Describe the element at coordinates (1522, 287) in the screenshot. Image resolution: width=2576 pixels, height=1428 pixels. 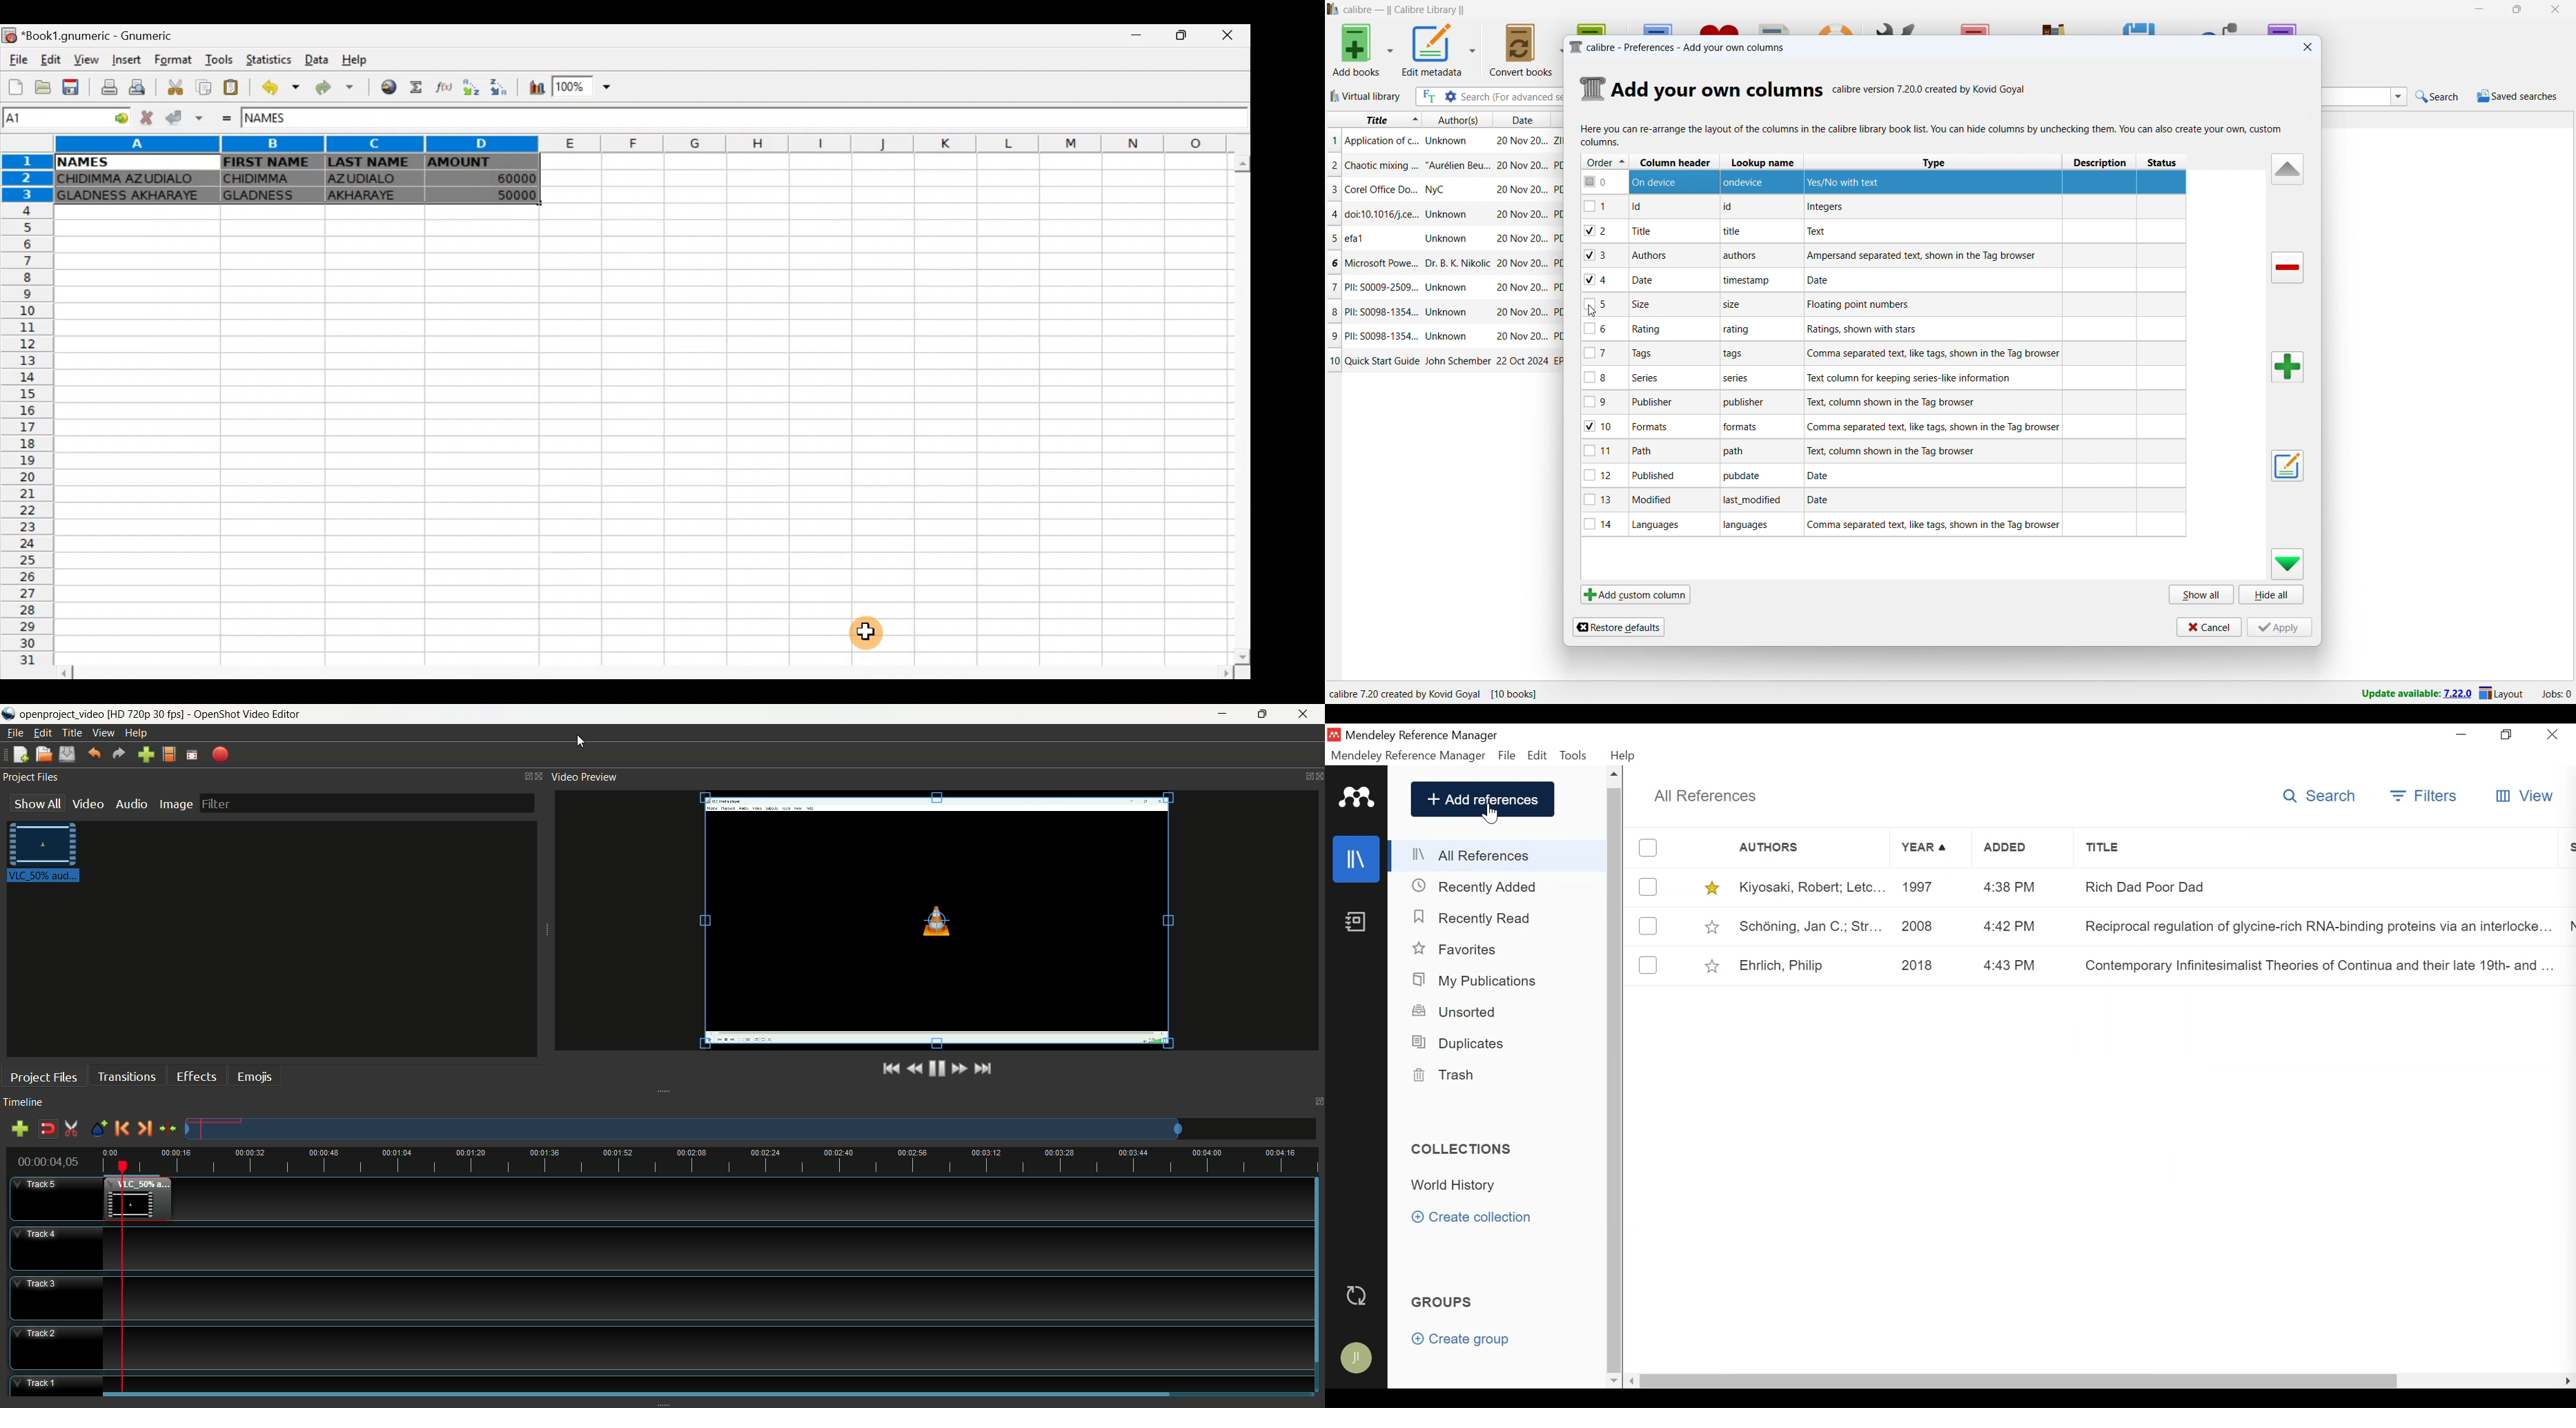
I see `date` at that location.